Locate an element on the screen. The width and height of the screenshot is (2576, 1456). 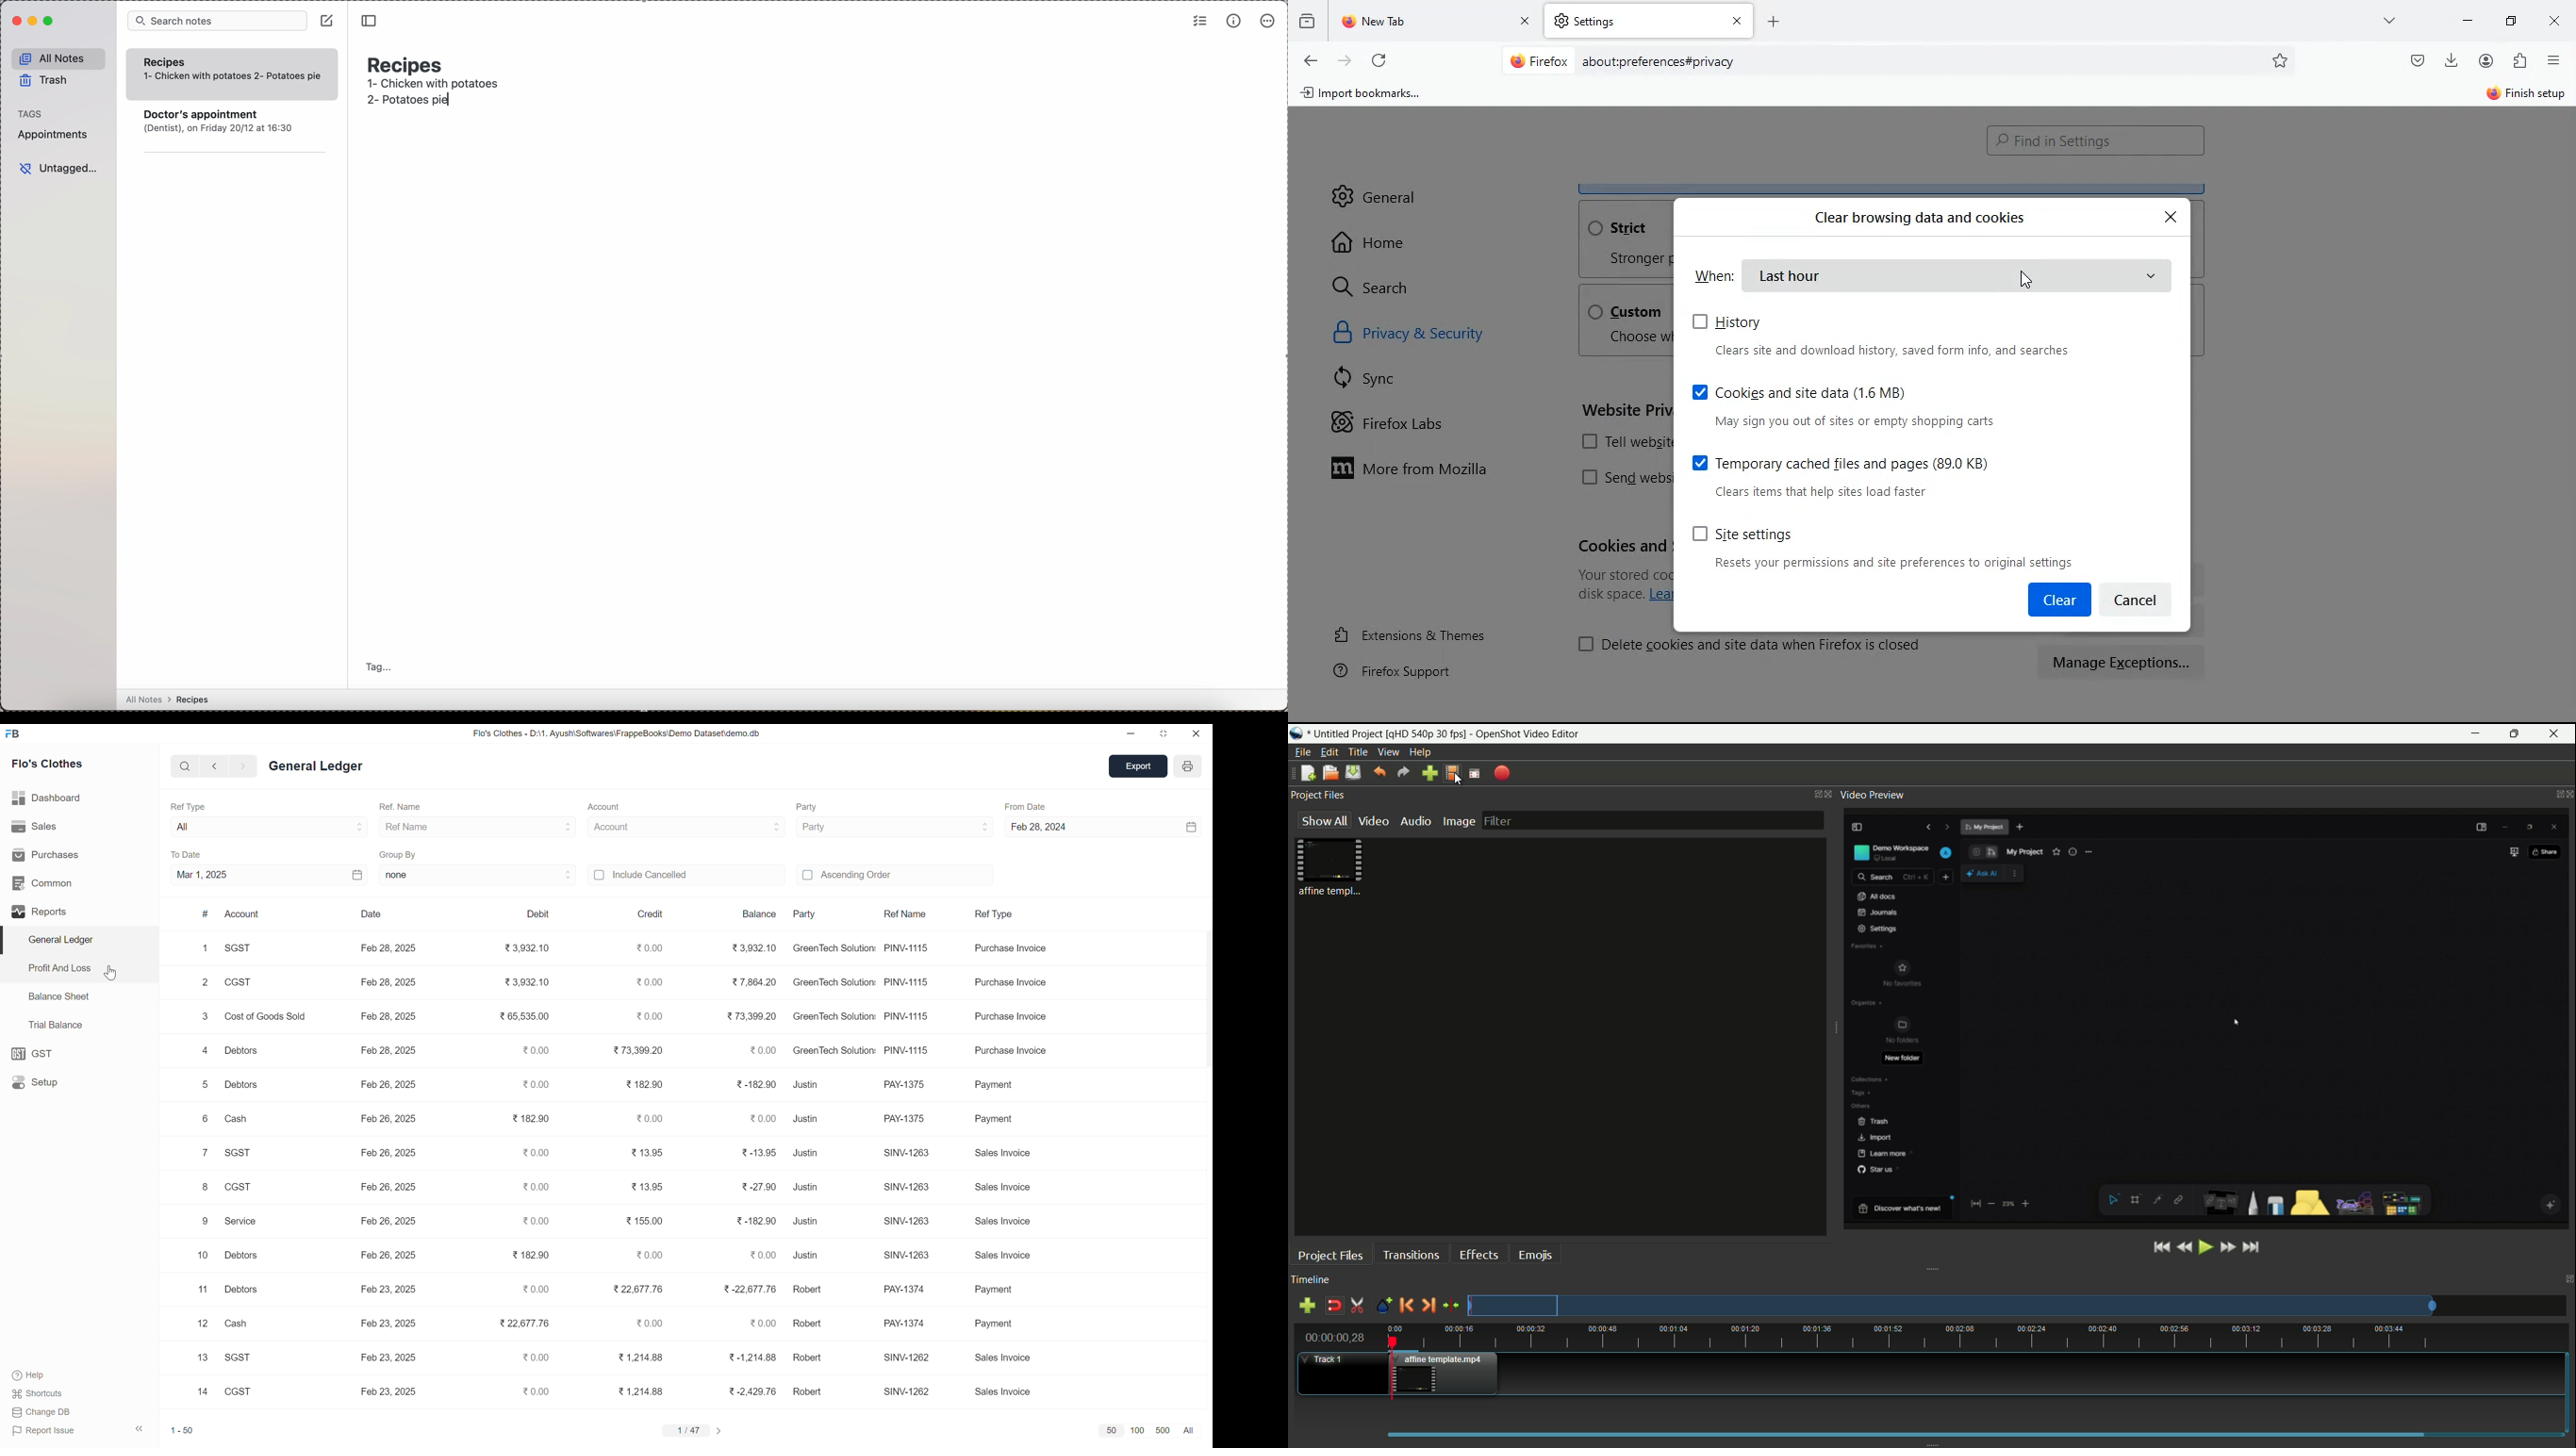
₹0.00 is located at coordinates (648, 981).